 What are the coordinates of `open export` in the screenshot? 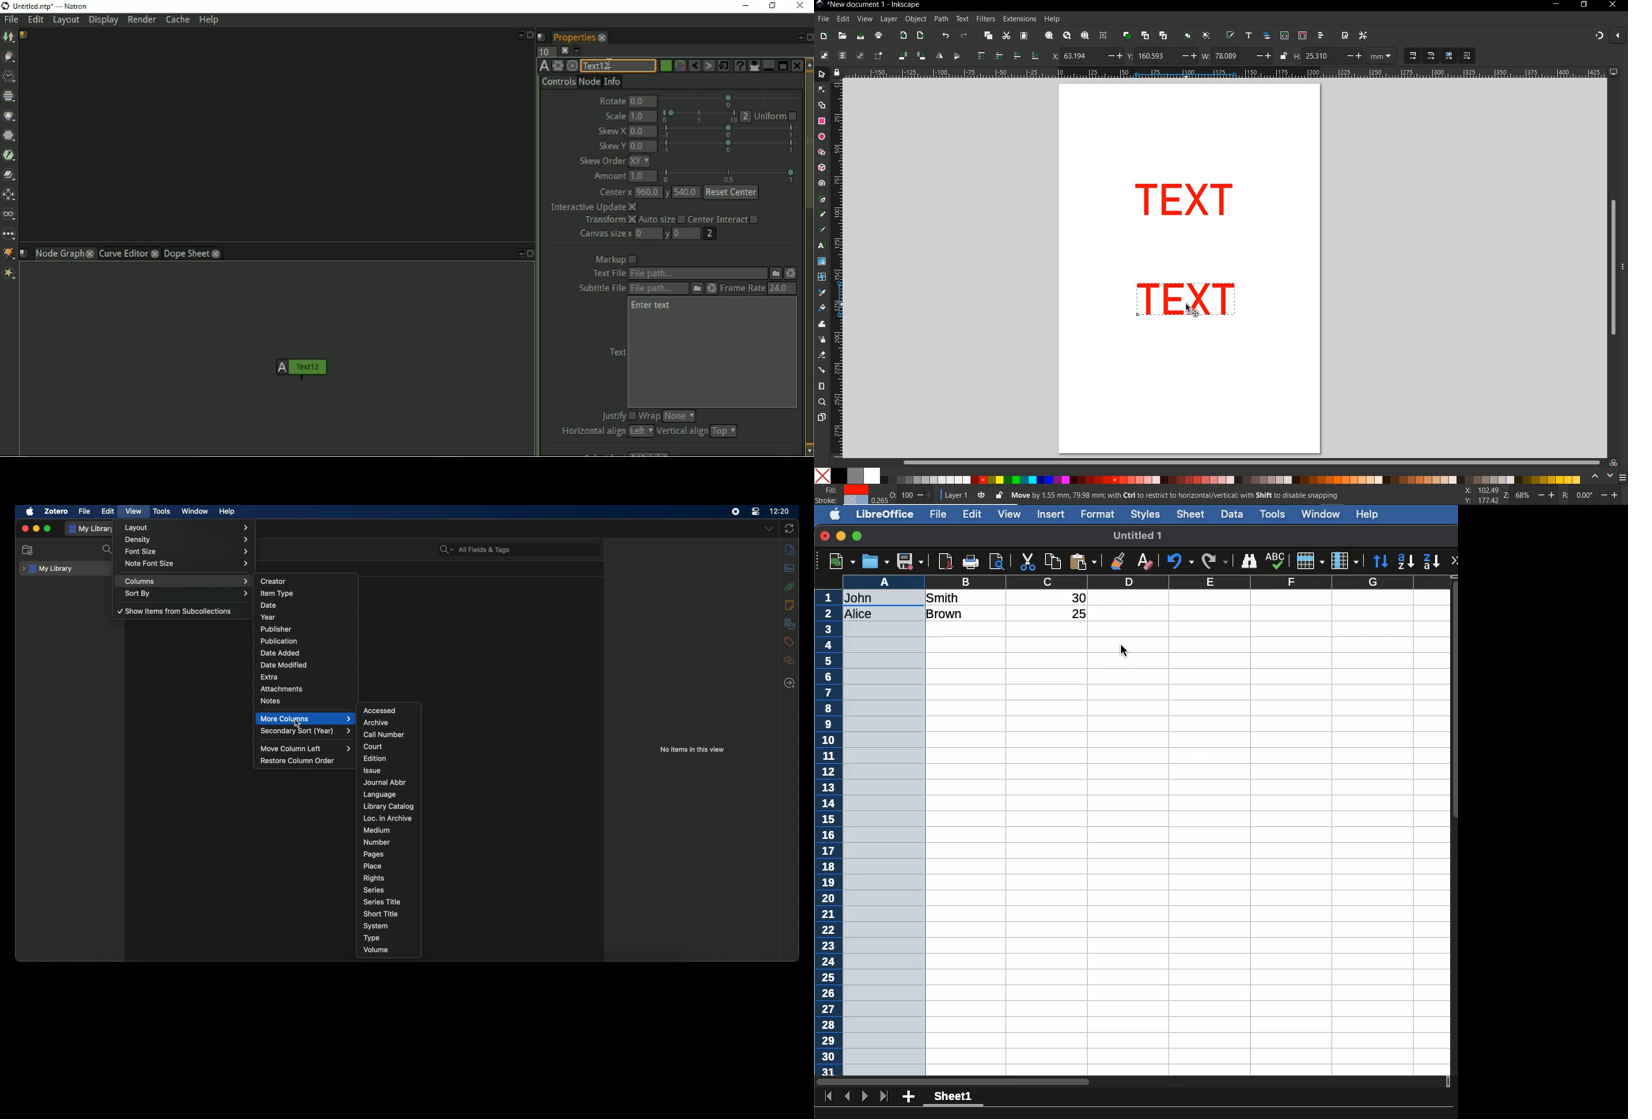 It's located at (920, 36).